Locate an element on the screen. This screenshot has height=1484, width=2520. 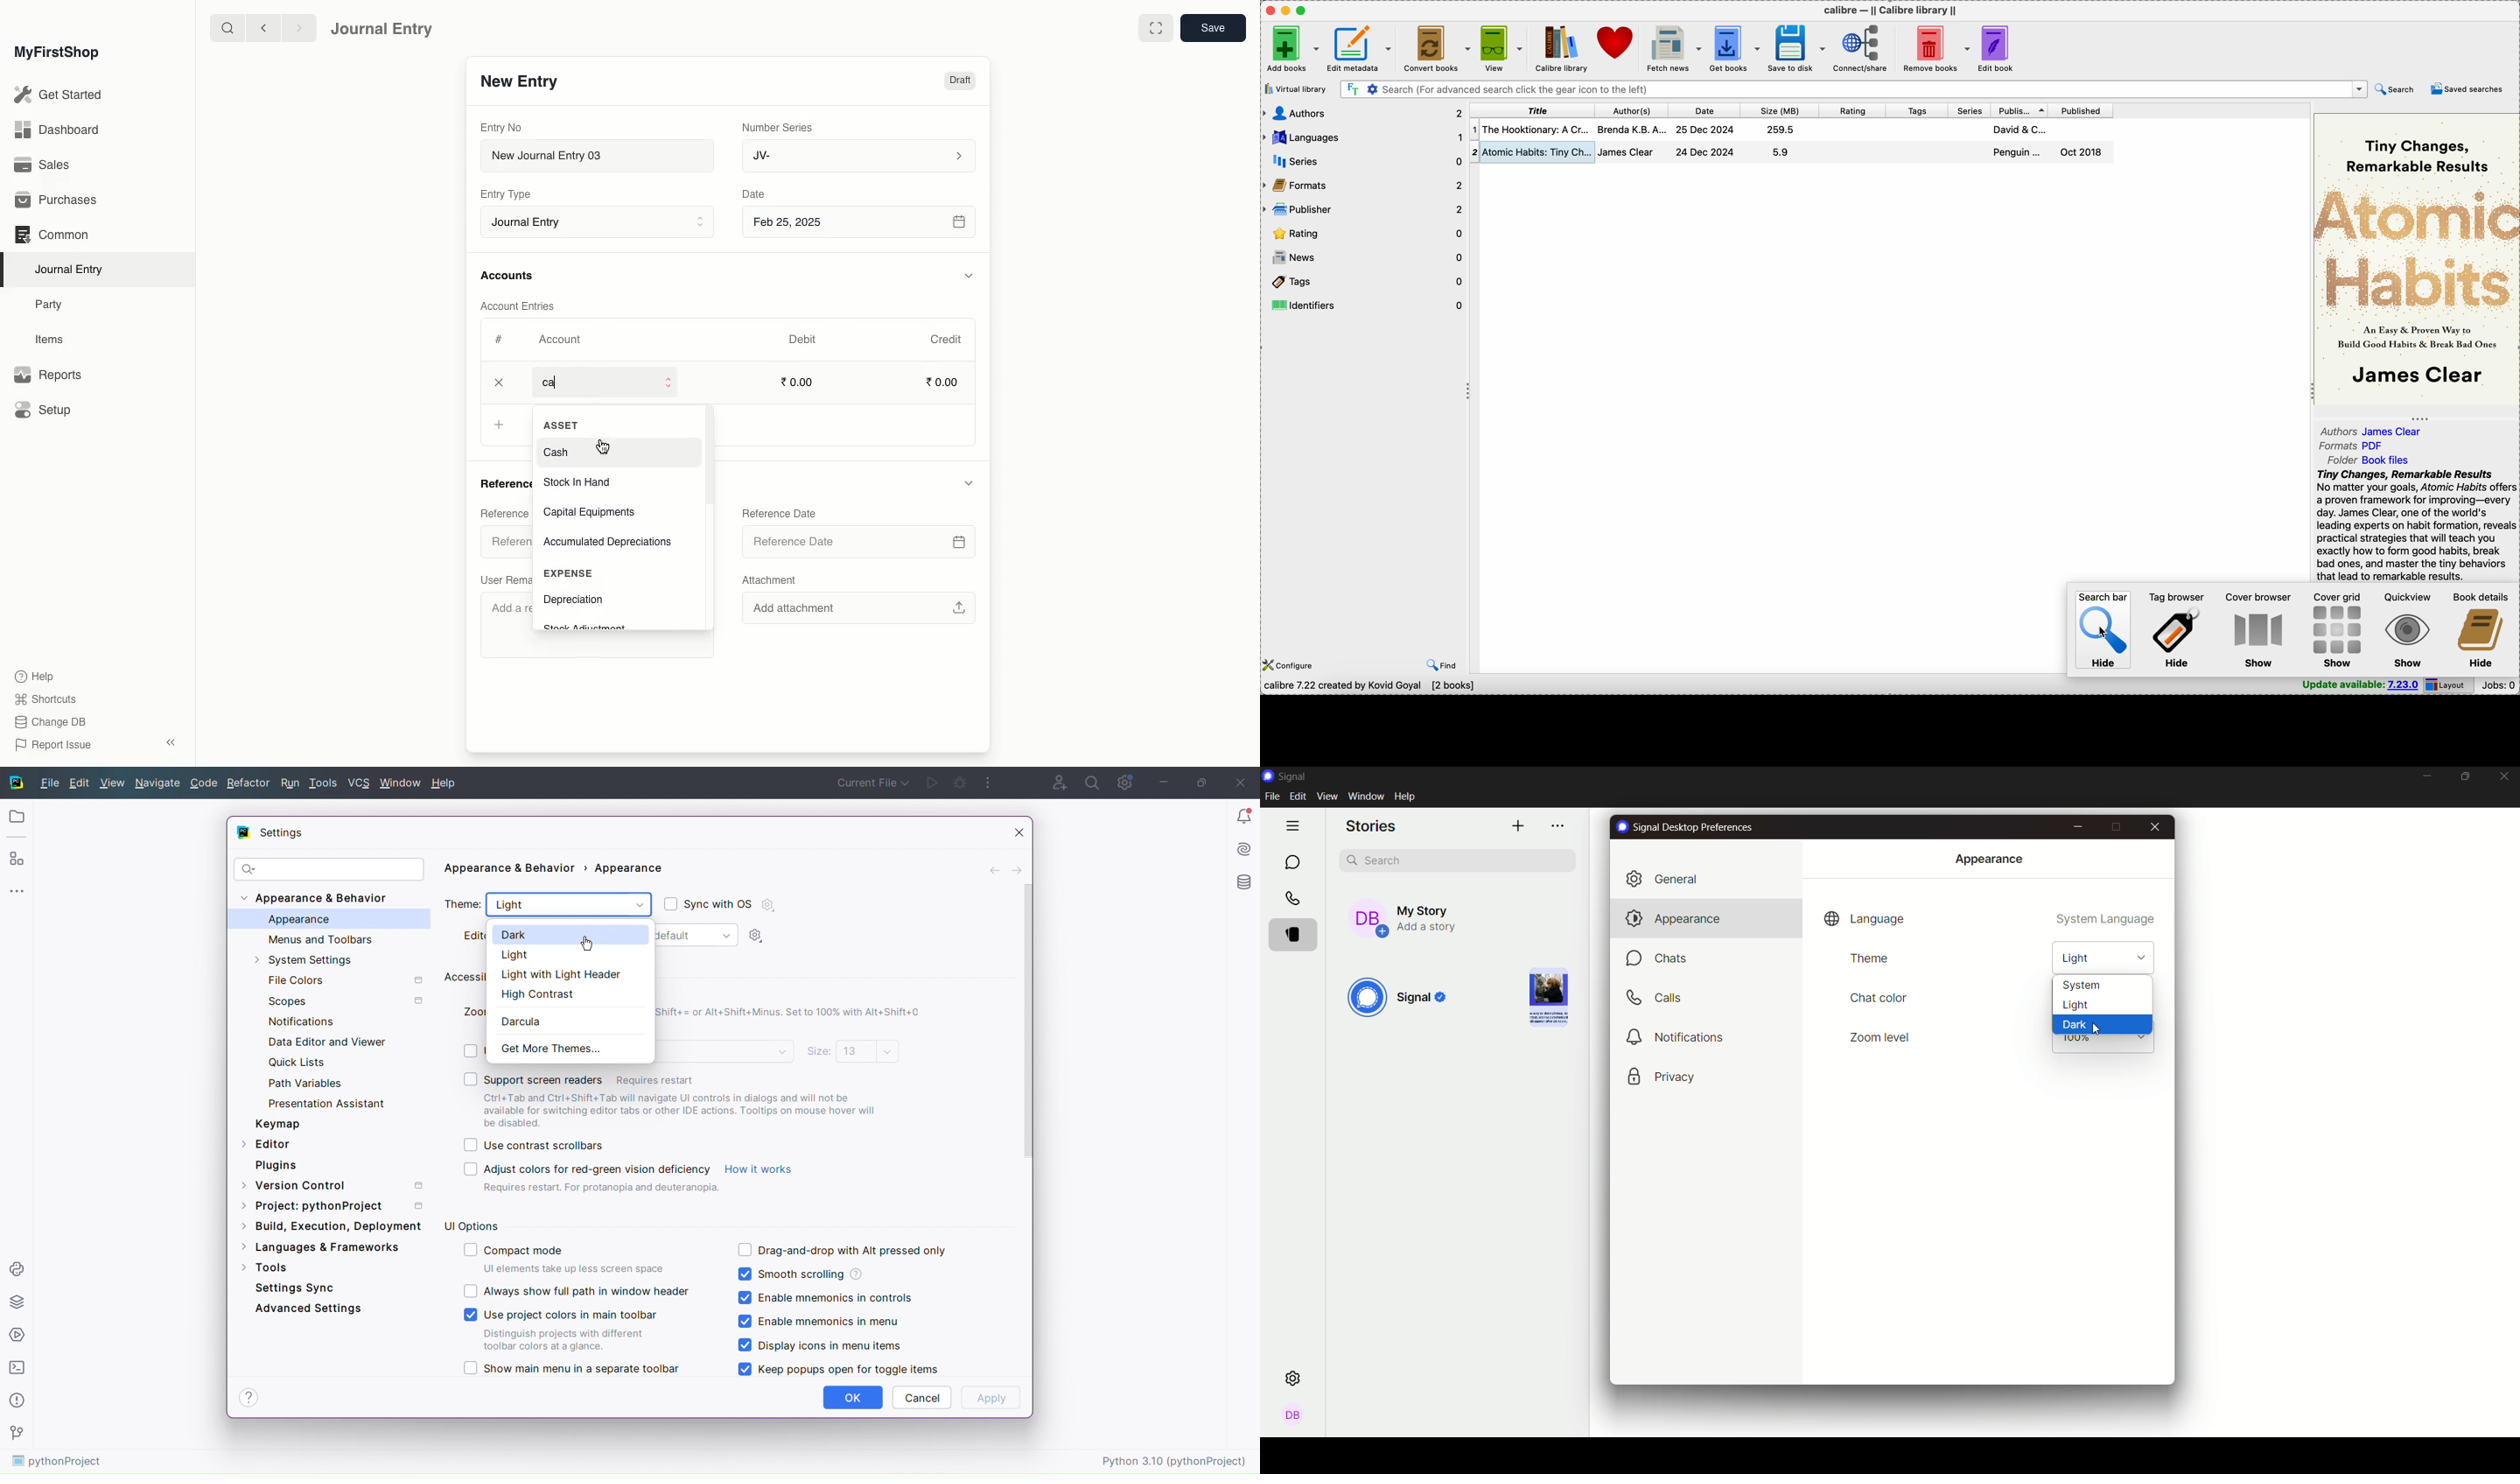
find is located at coordinates (1438, 665).